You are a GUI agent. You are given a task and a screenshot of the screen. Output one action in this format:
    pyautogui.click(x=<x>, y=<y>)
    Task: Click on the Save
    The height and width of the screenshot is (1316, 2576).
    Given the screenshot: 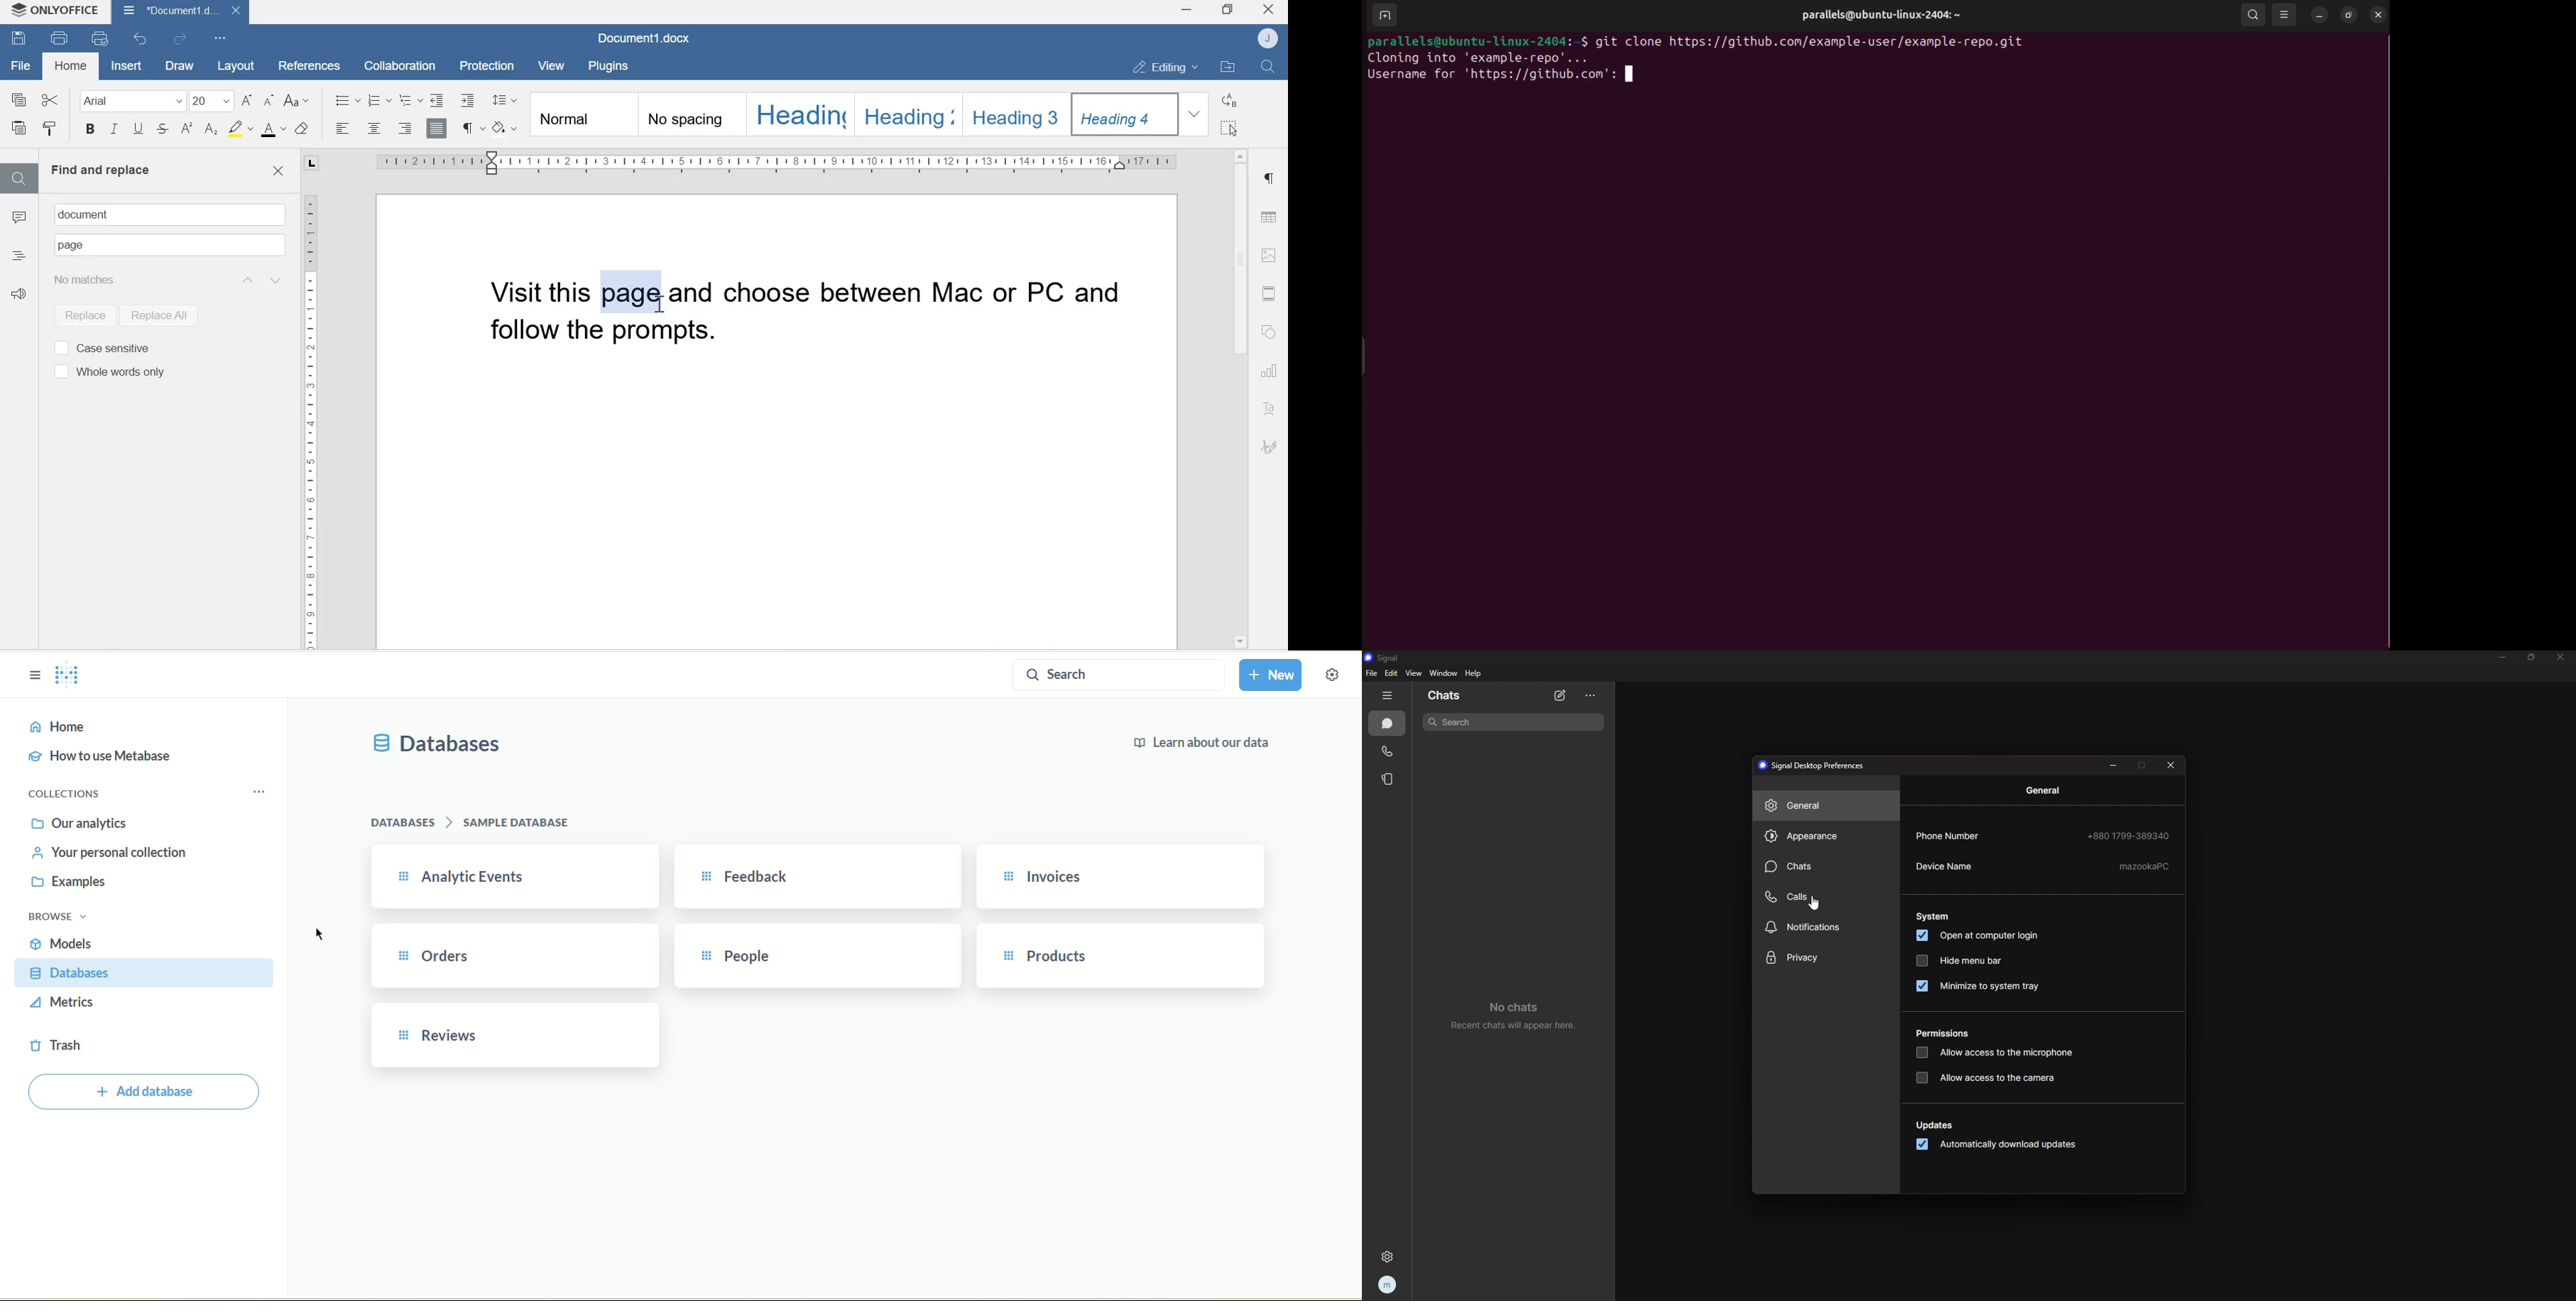 What is the action you would take?
    pyautogui.click(x=19, y=40)
    